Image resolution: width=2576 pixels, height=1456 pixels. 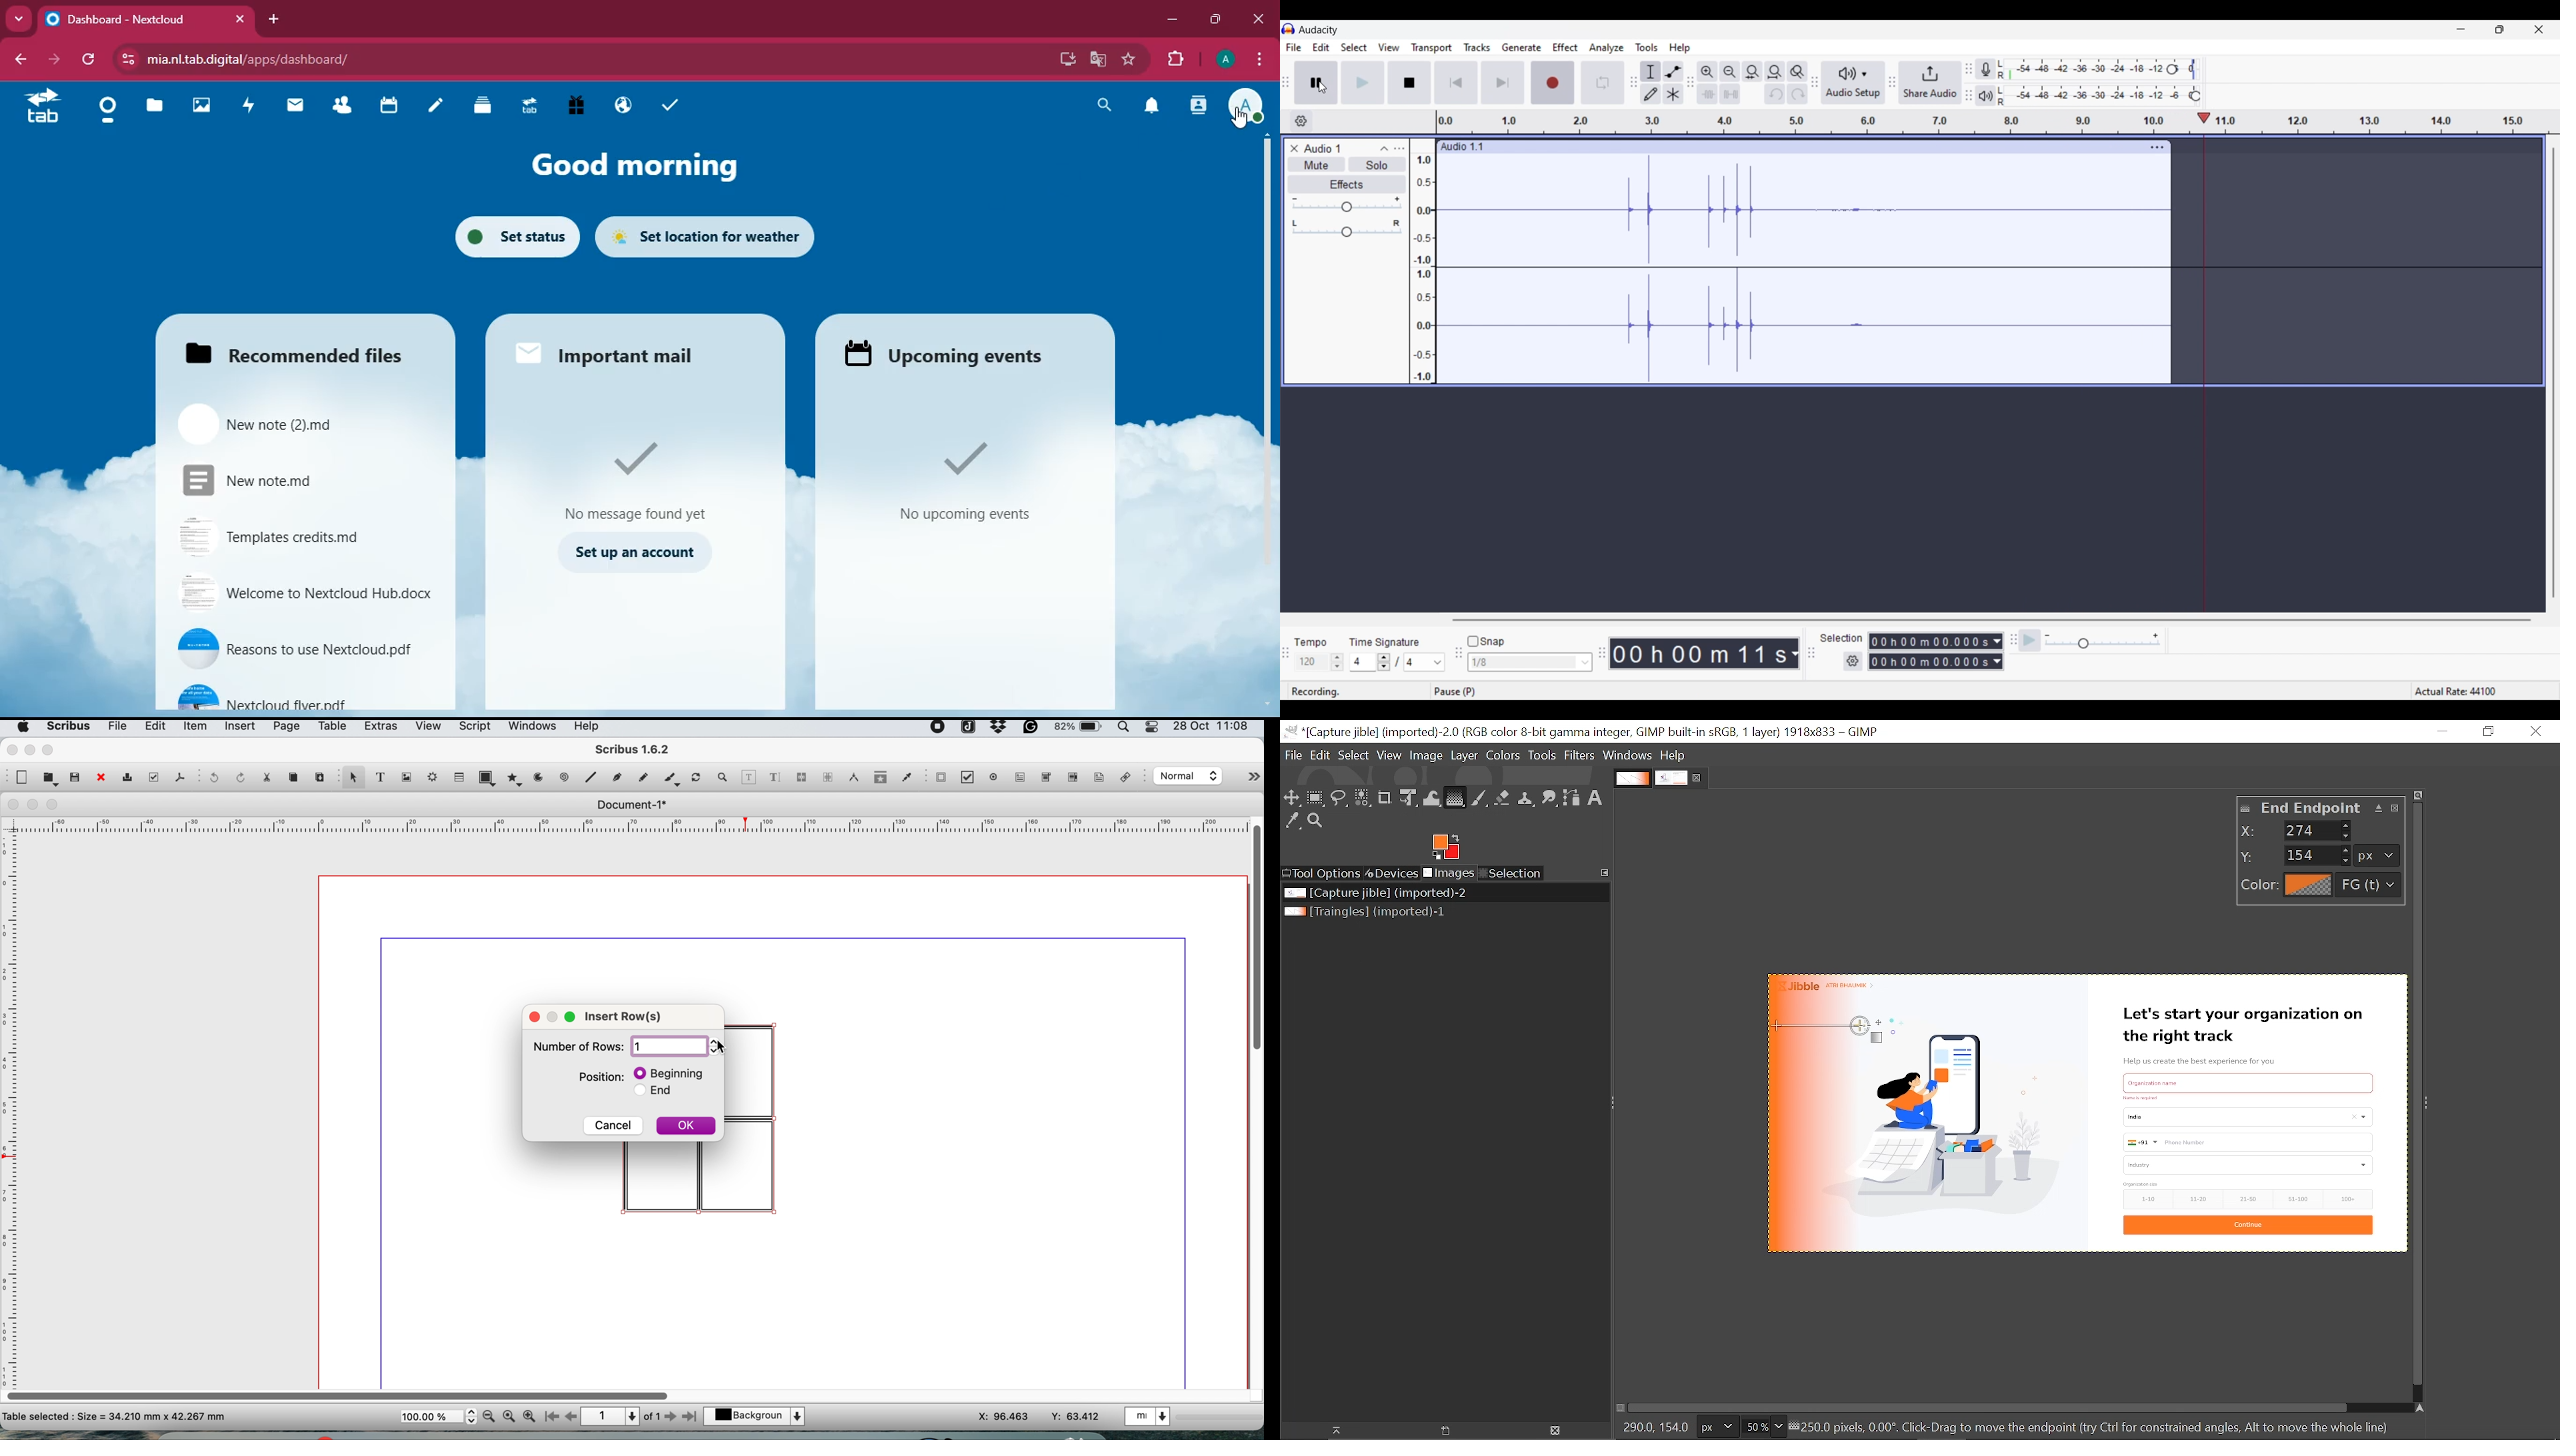 What do you see at coordinates (1707, 94) in the screenshot?
I see `Trim audio outside selection` at bounding box center [1707, 94].